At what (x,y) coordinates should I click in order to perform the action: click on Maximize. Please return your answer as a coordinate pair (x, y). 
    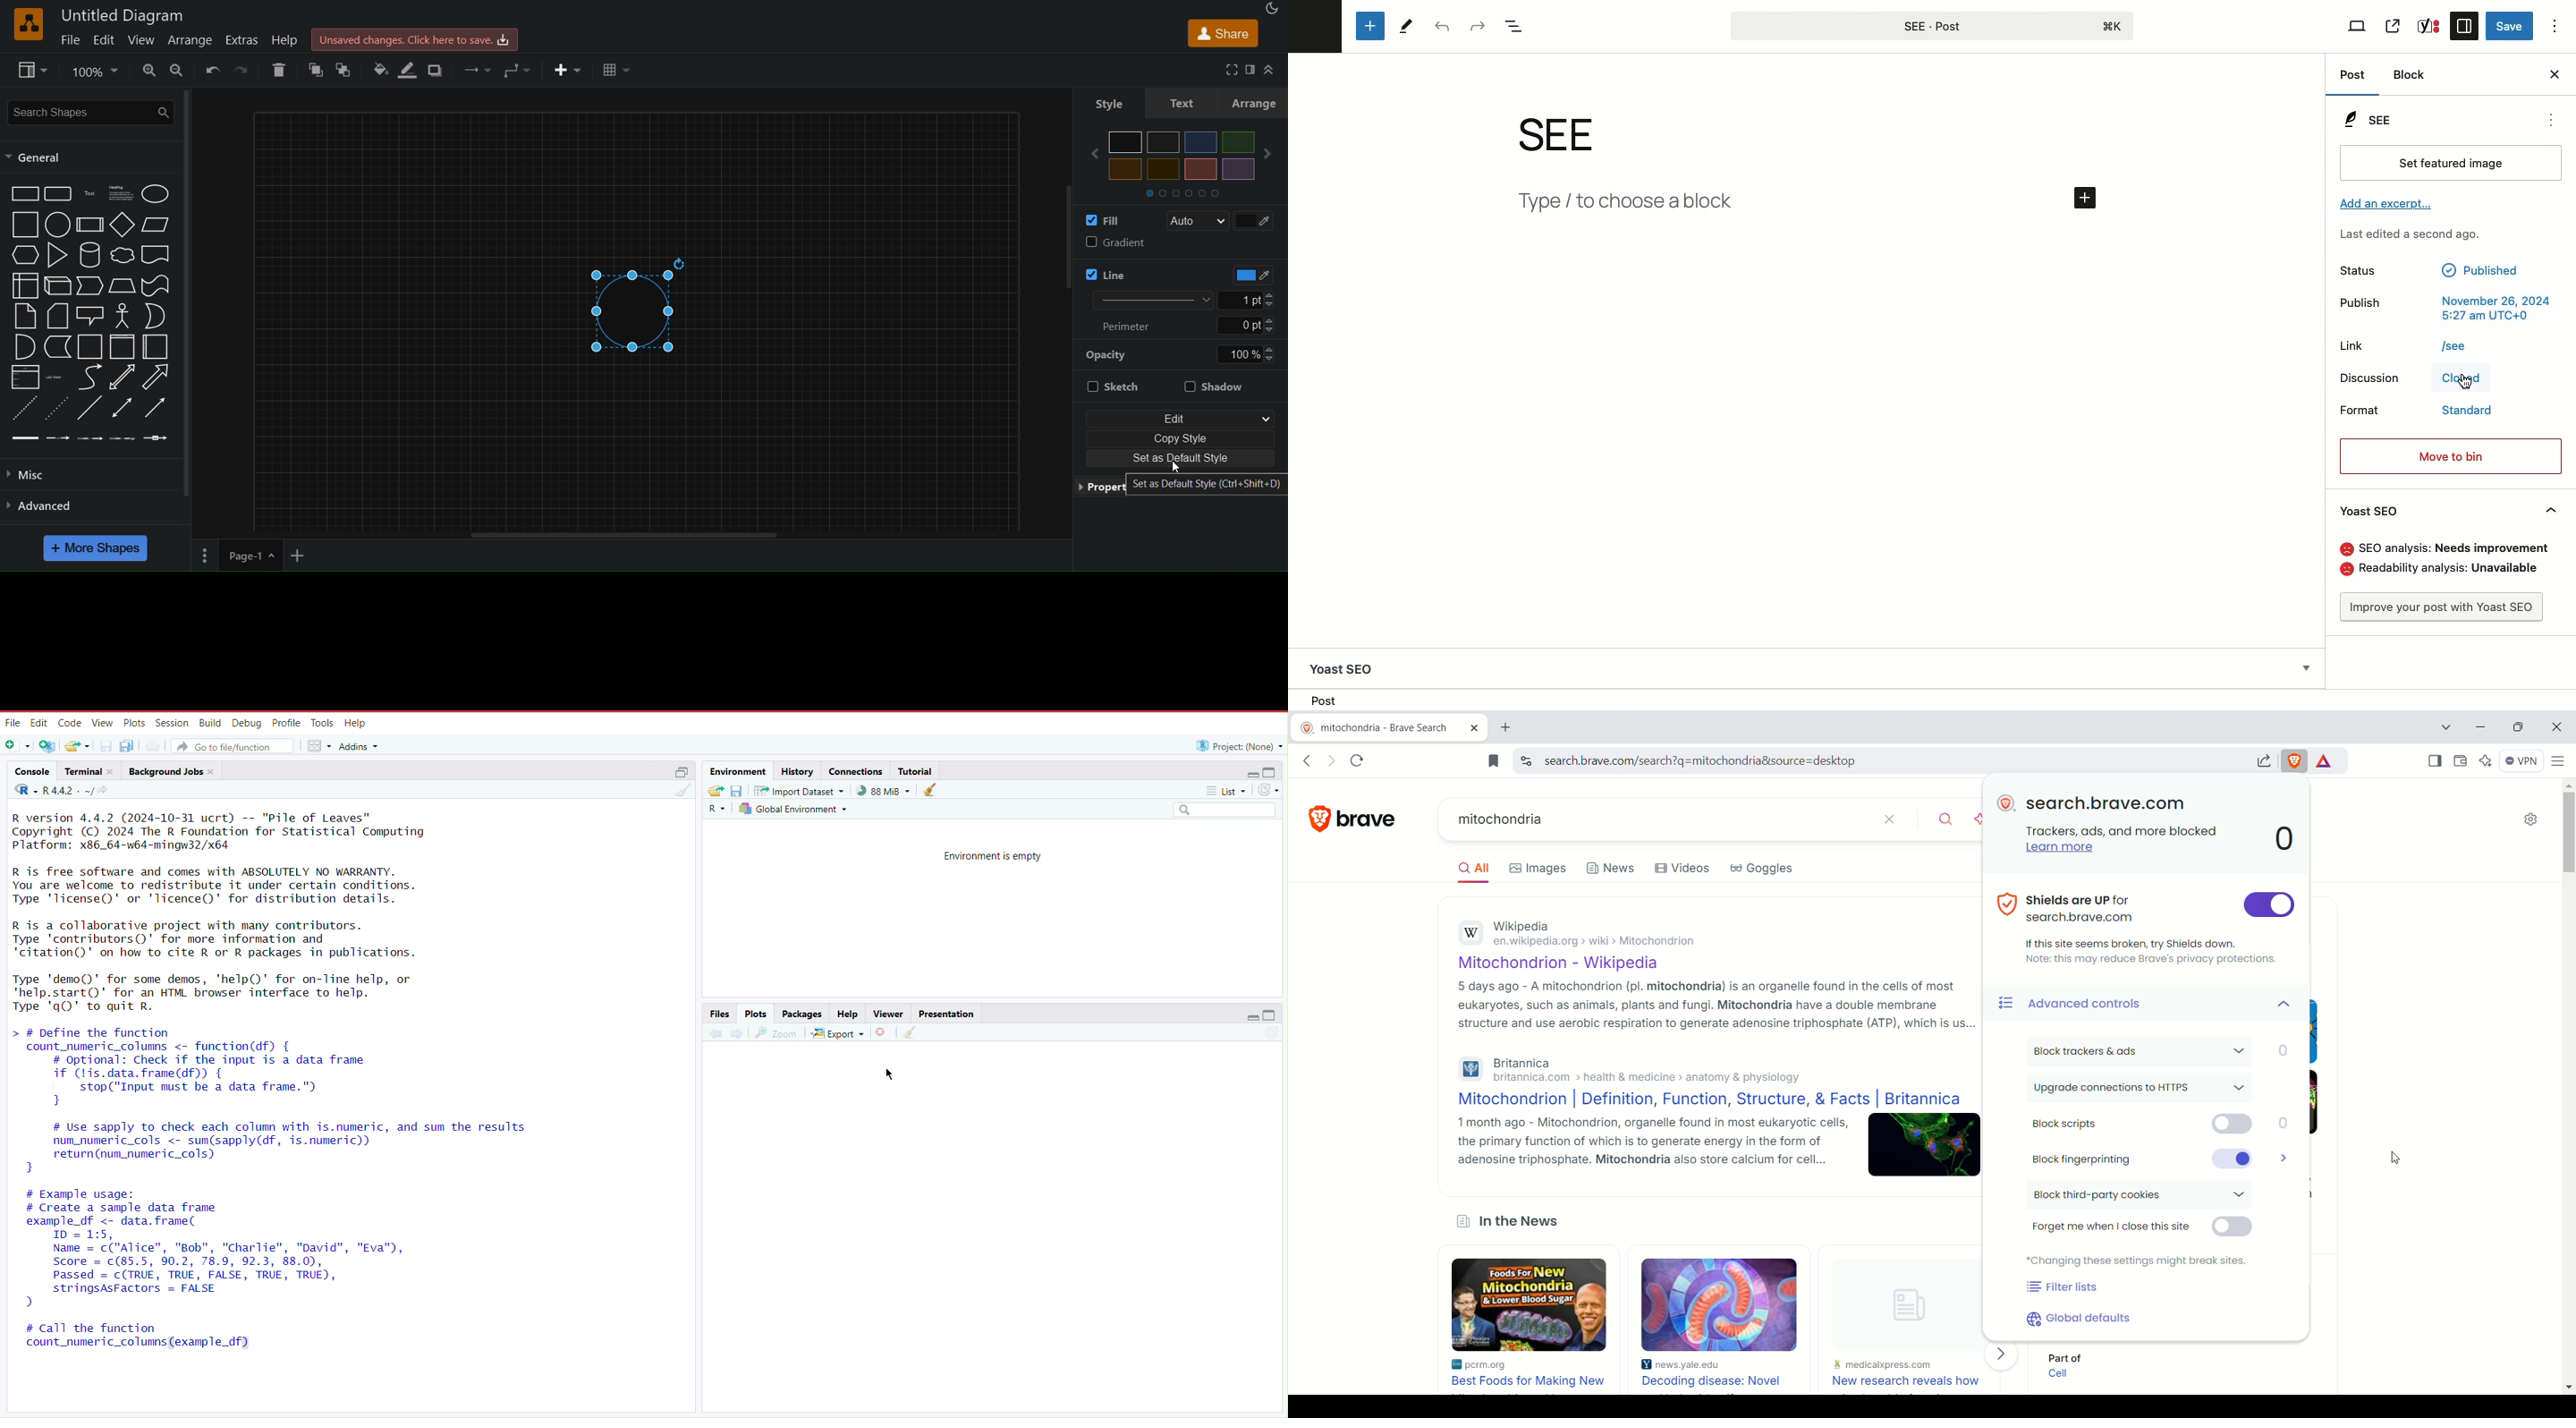
    Looking at the image, I should click on (1271, 771).